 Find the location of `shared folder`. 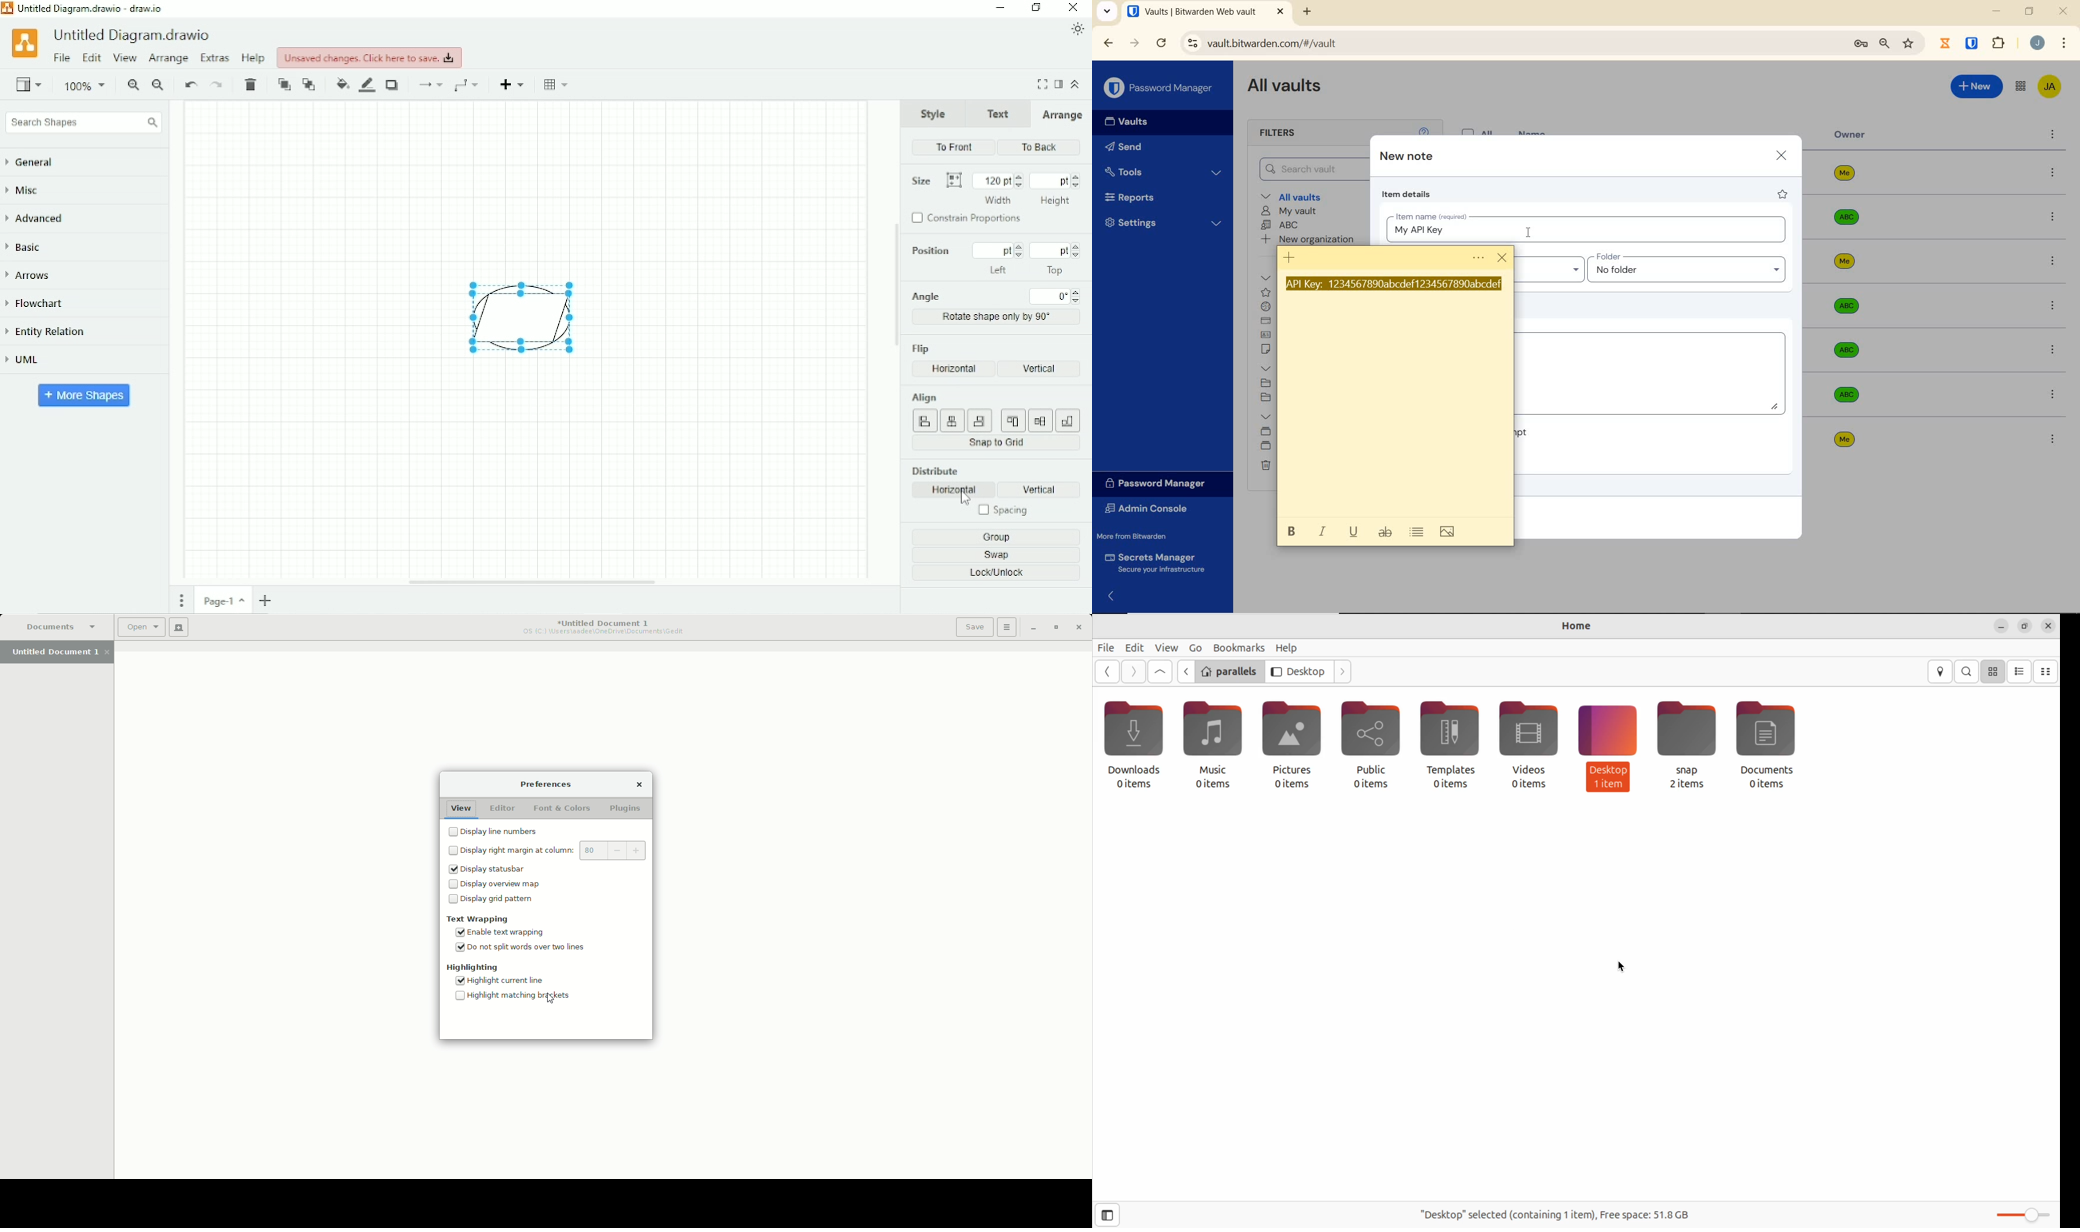

shared folder is located at coordinates (1267, 448).